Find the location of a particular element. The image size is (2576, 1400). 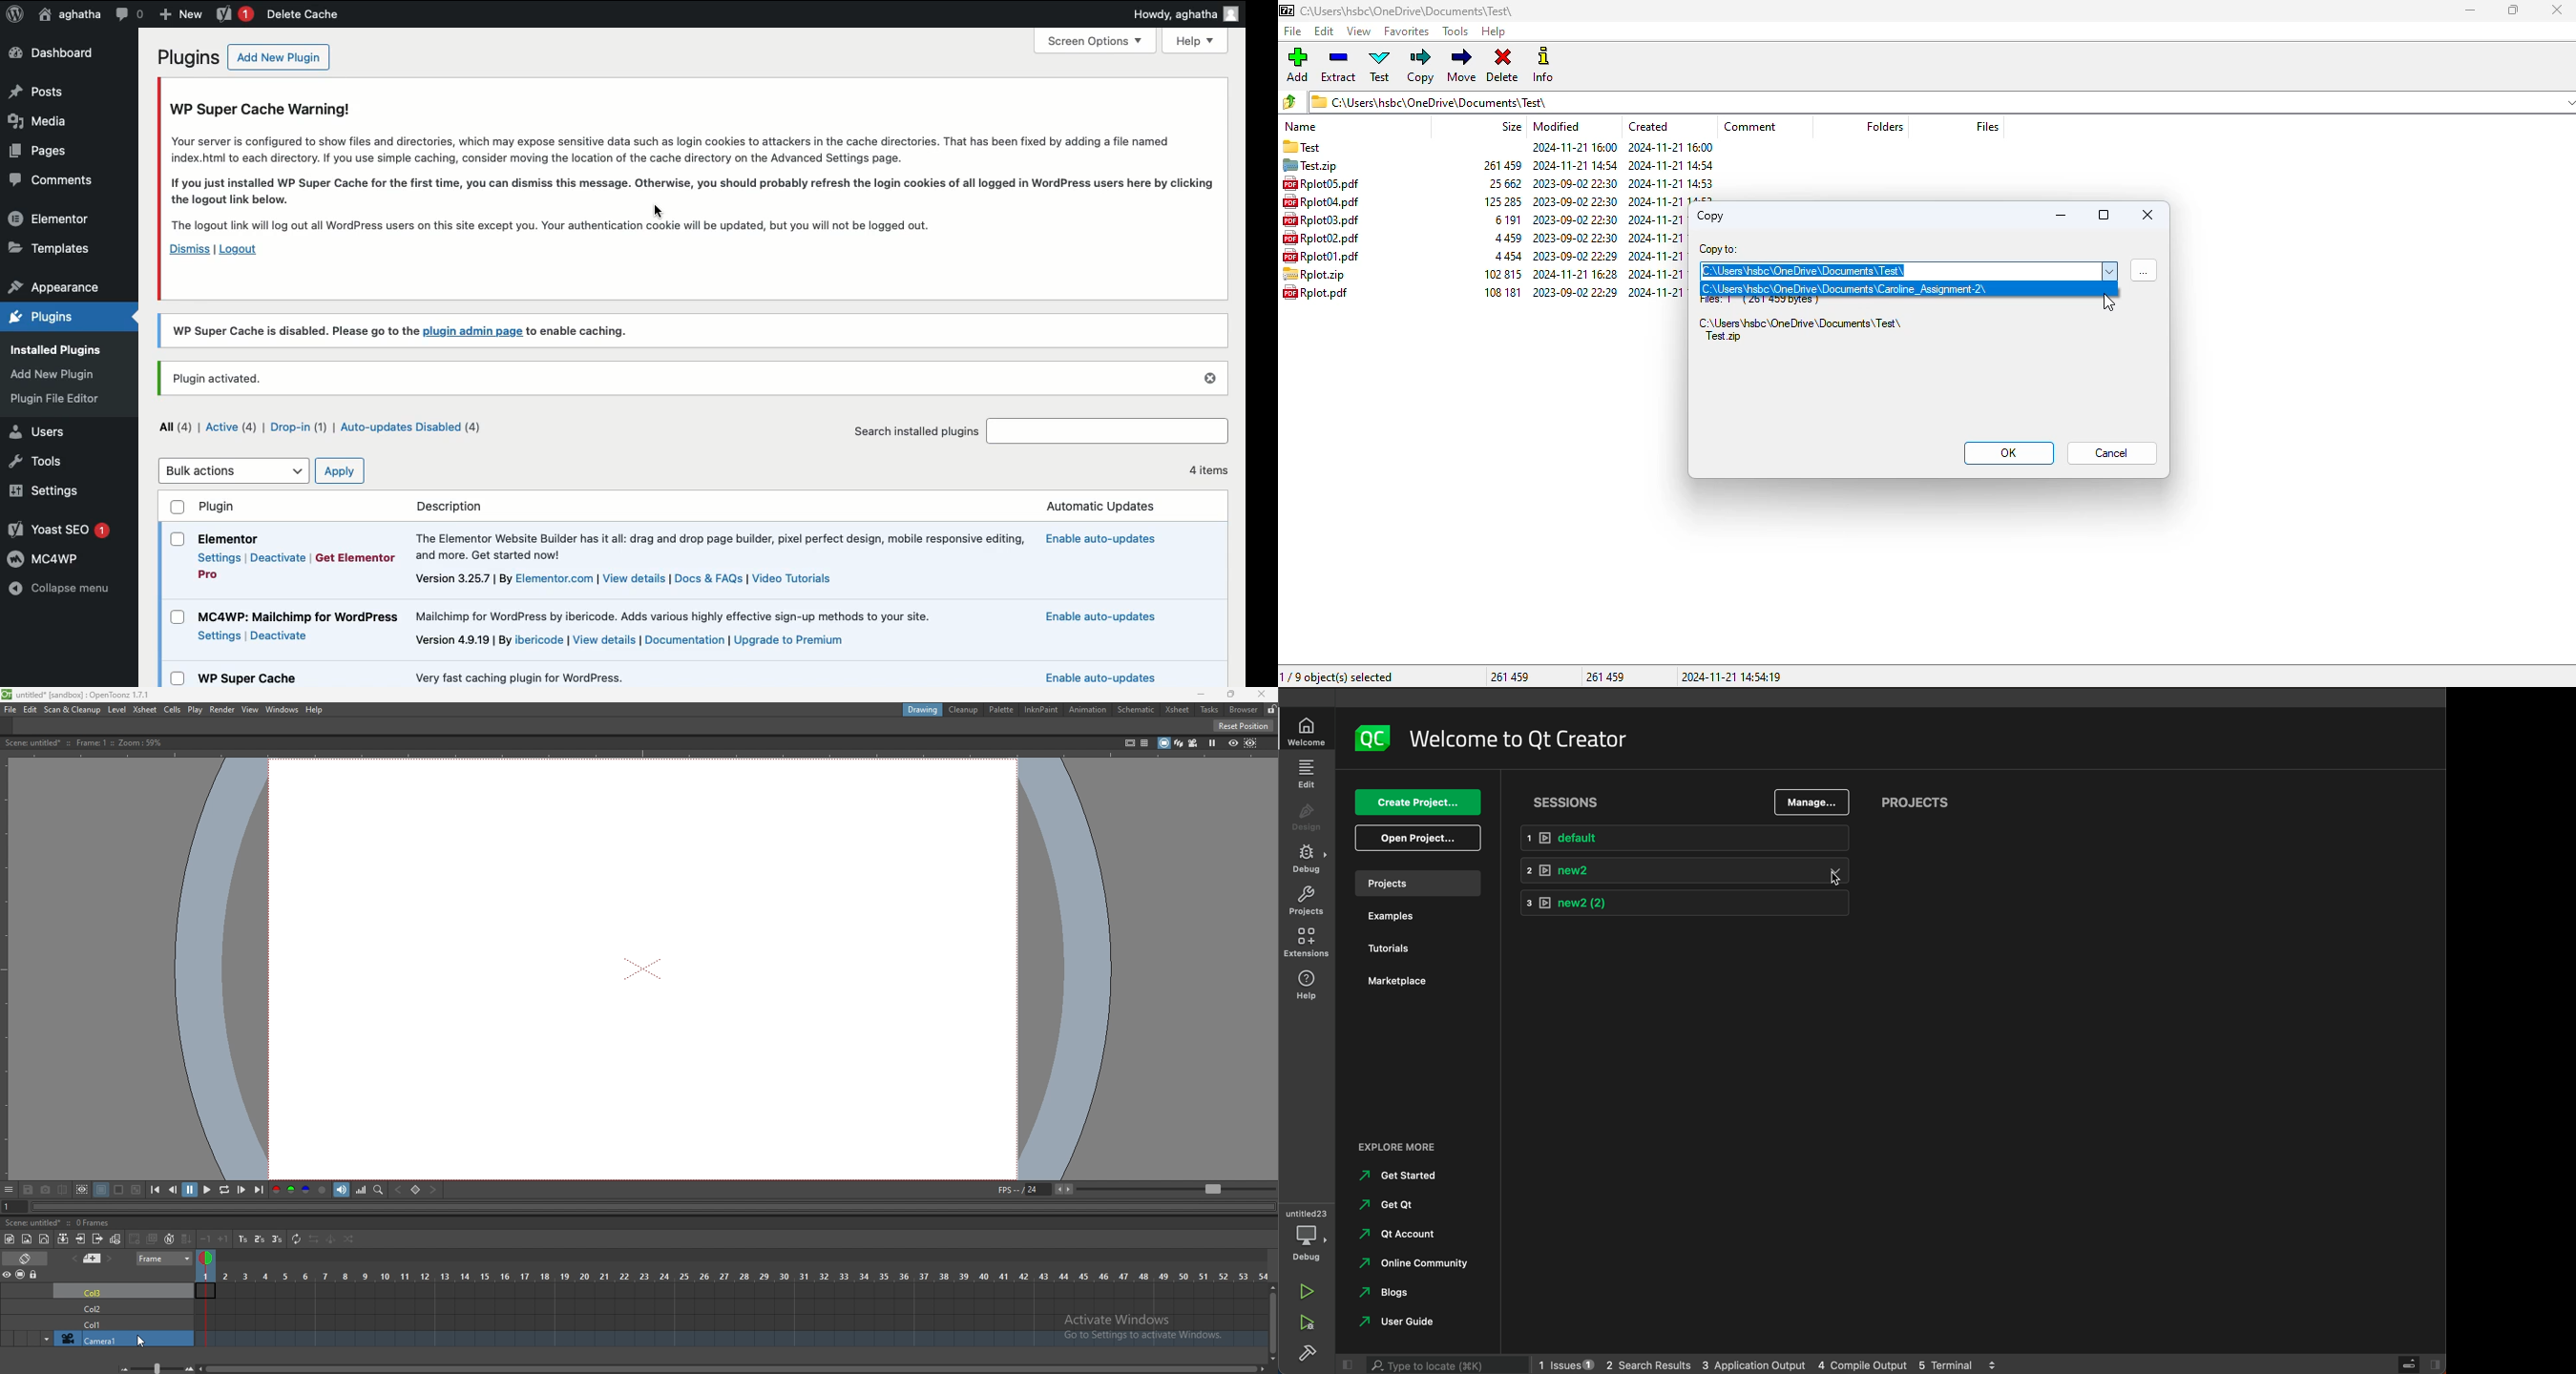

C:\Users\hsbc\OneDrive\Documents\Test\ is located at coordinates (1805, 270).